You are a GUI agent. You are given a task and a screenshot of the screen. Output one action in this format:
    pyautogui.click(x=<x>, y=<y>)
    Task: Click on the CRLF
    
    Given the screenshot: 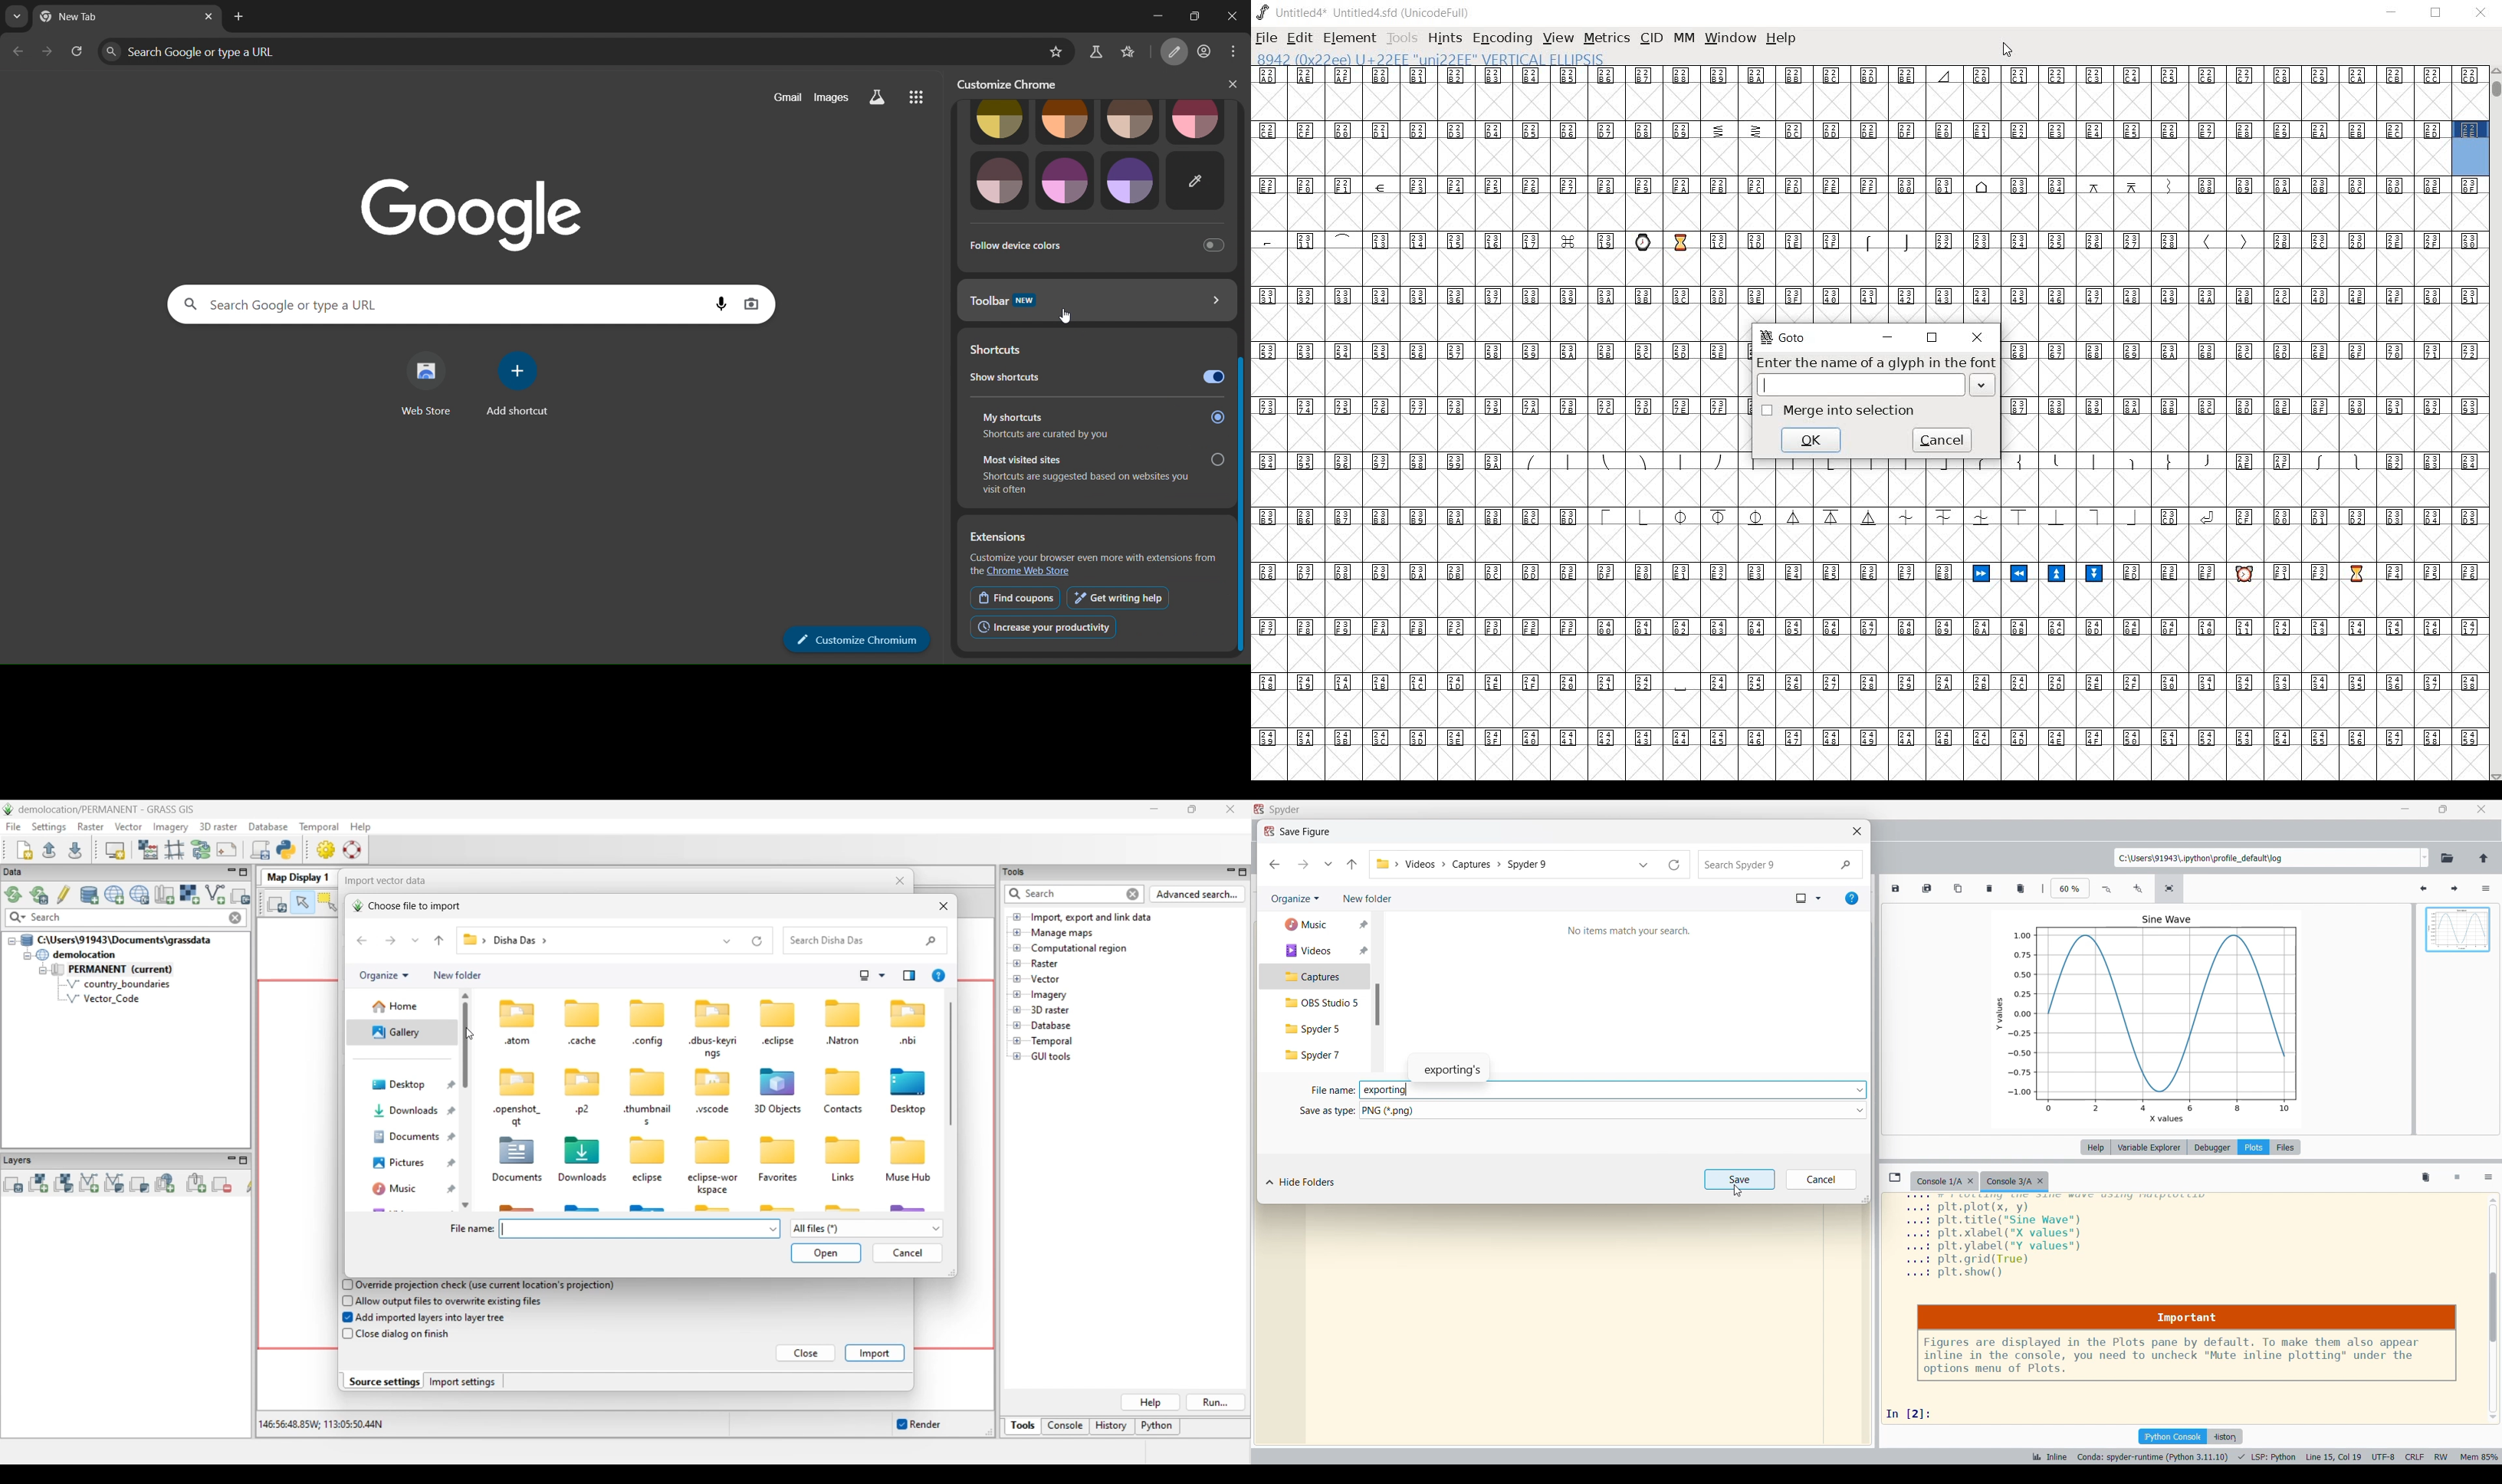 What is the action you would take?
    pyautogui.click(x=2413, y=1455)
    